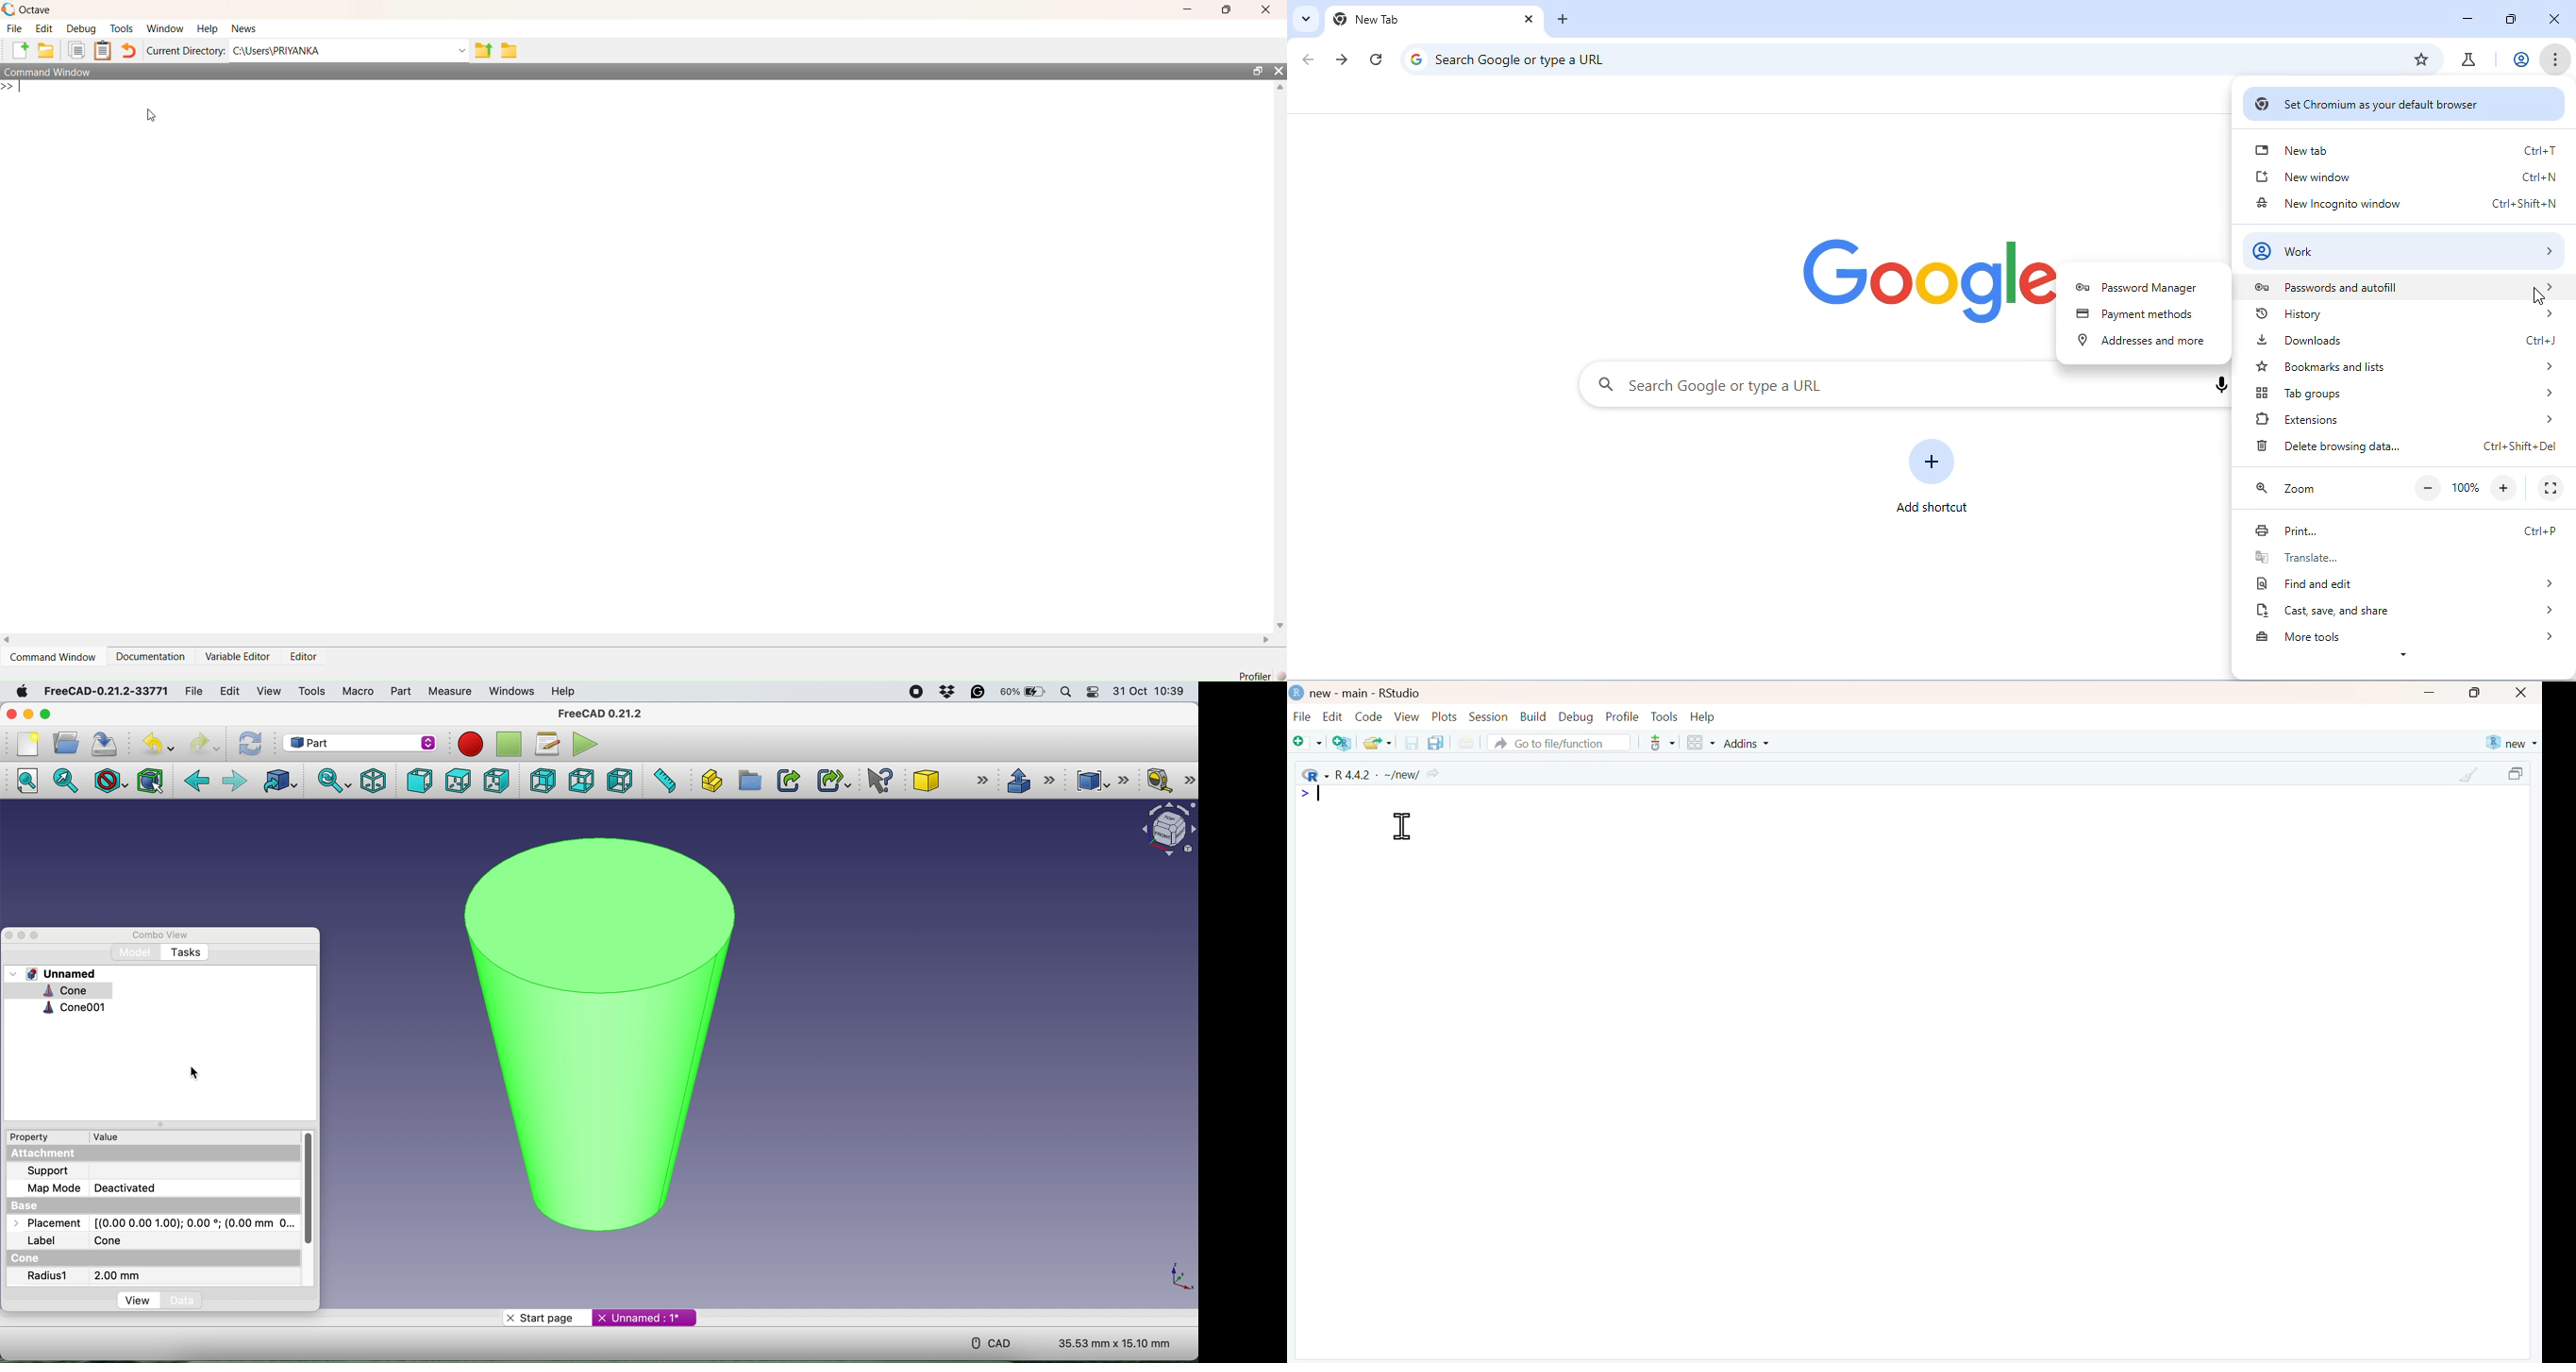 This screenshot has height=1372, width=2576. What do you see at coordinates (1558, 742) in the screenshot?
I see `Go to file/function` at bounding box center [1558, 742].